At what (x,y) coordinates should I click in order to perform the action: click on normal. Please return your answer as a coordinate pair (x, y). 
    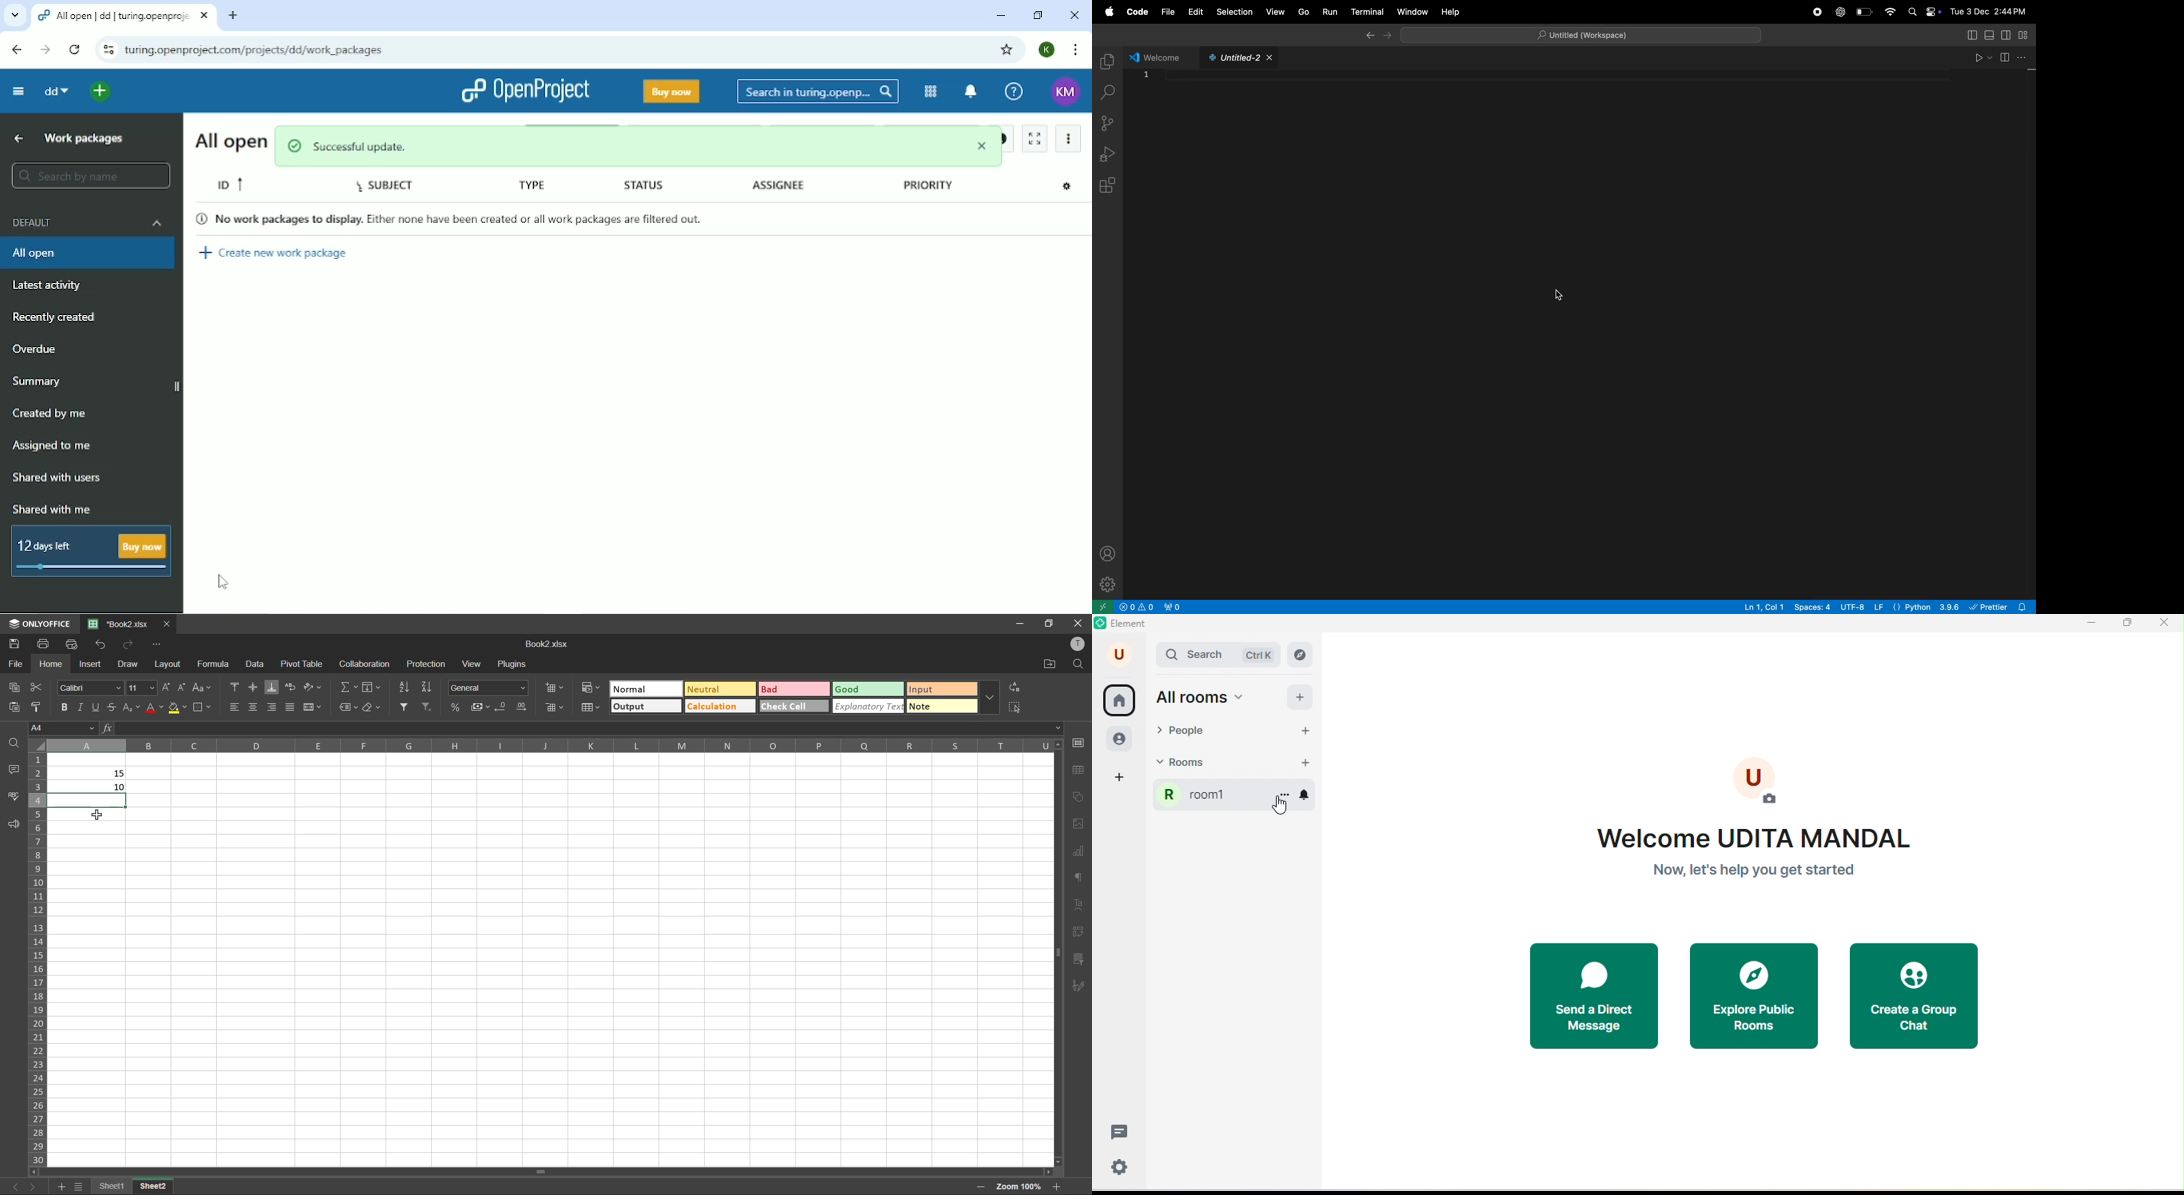
    Looking at the image, I should click on (643, 689).